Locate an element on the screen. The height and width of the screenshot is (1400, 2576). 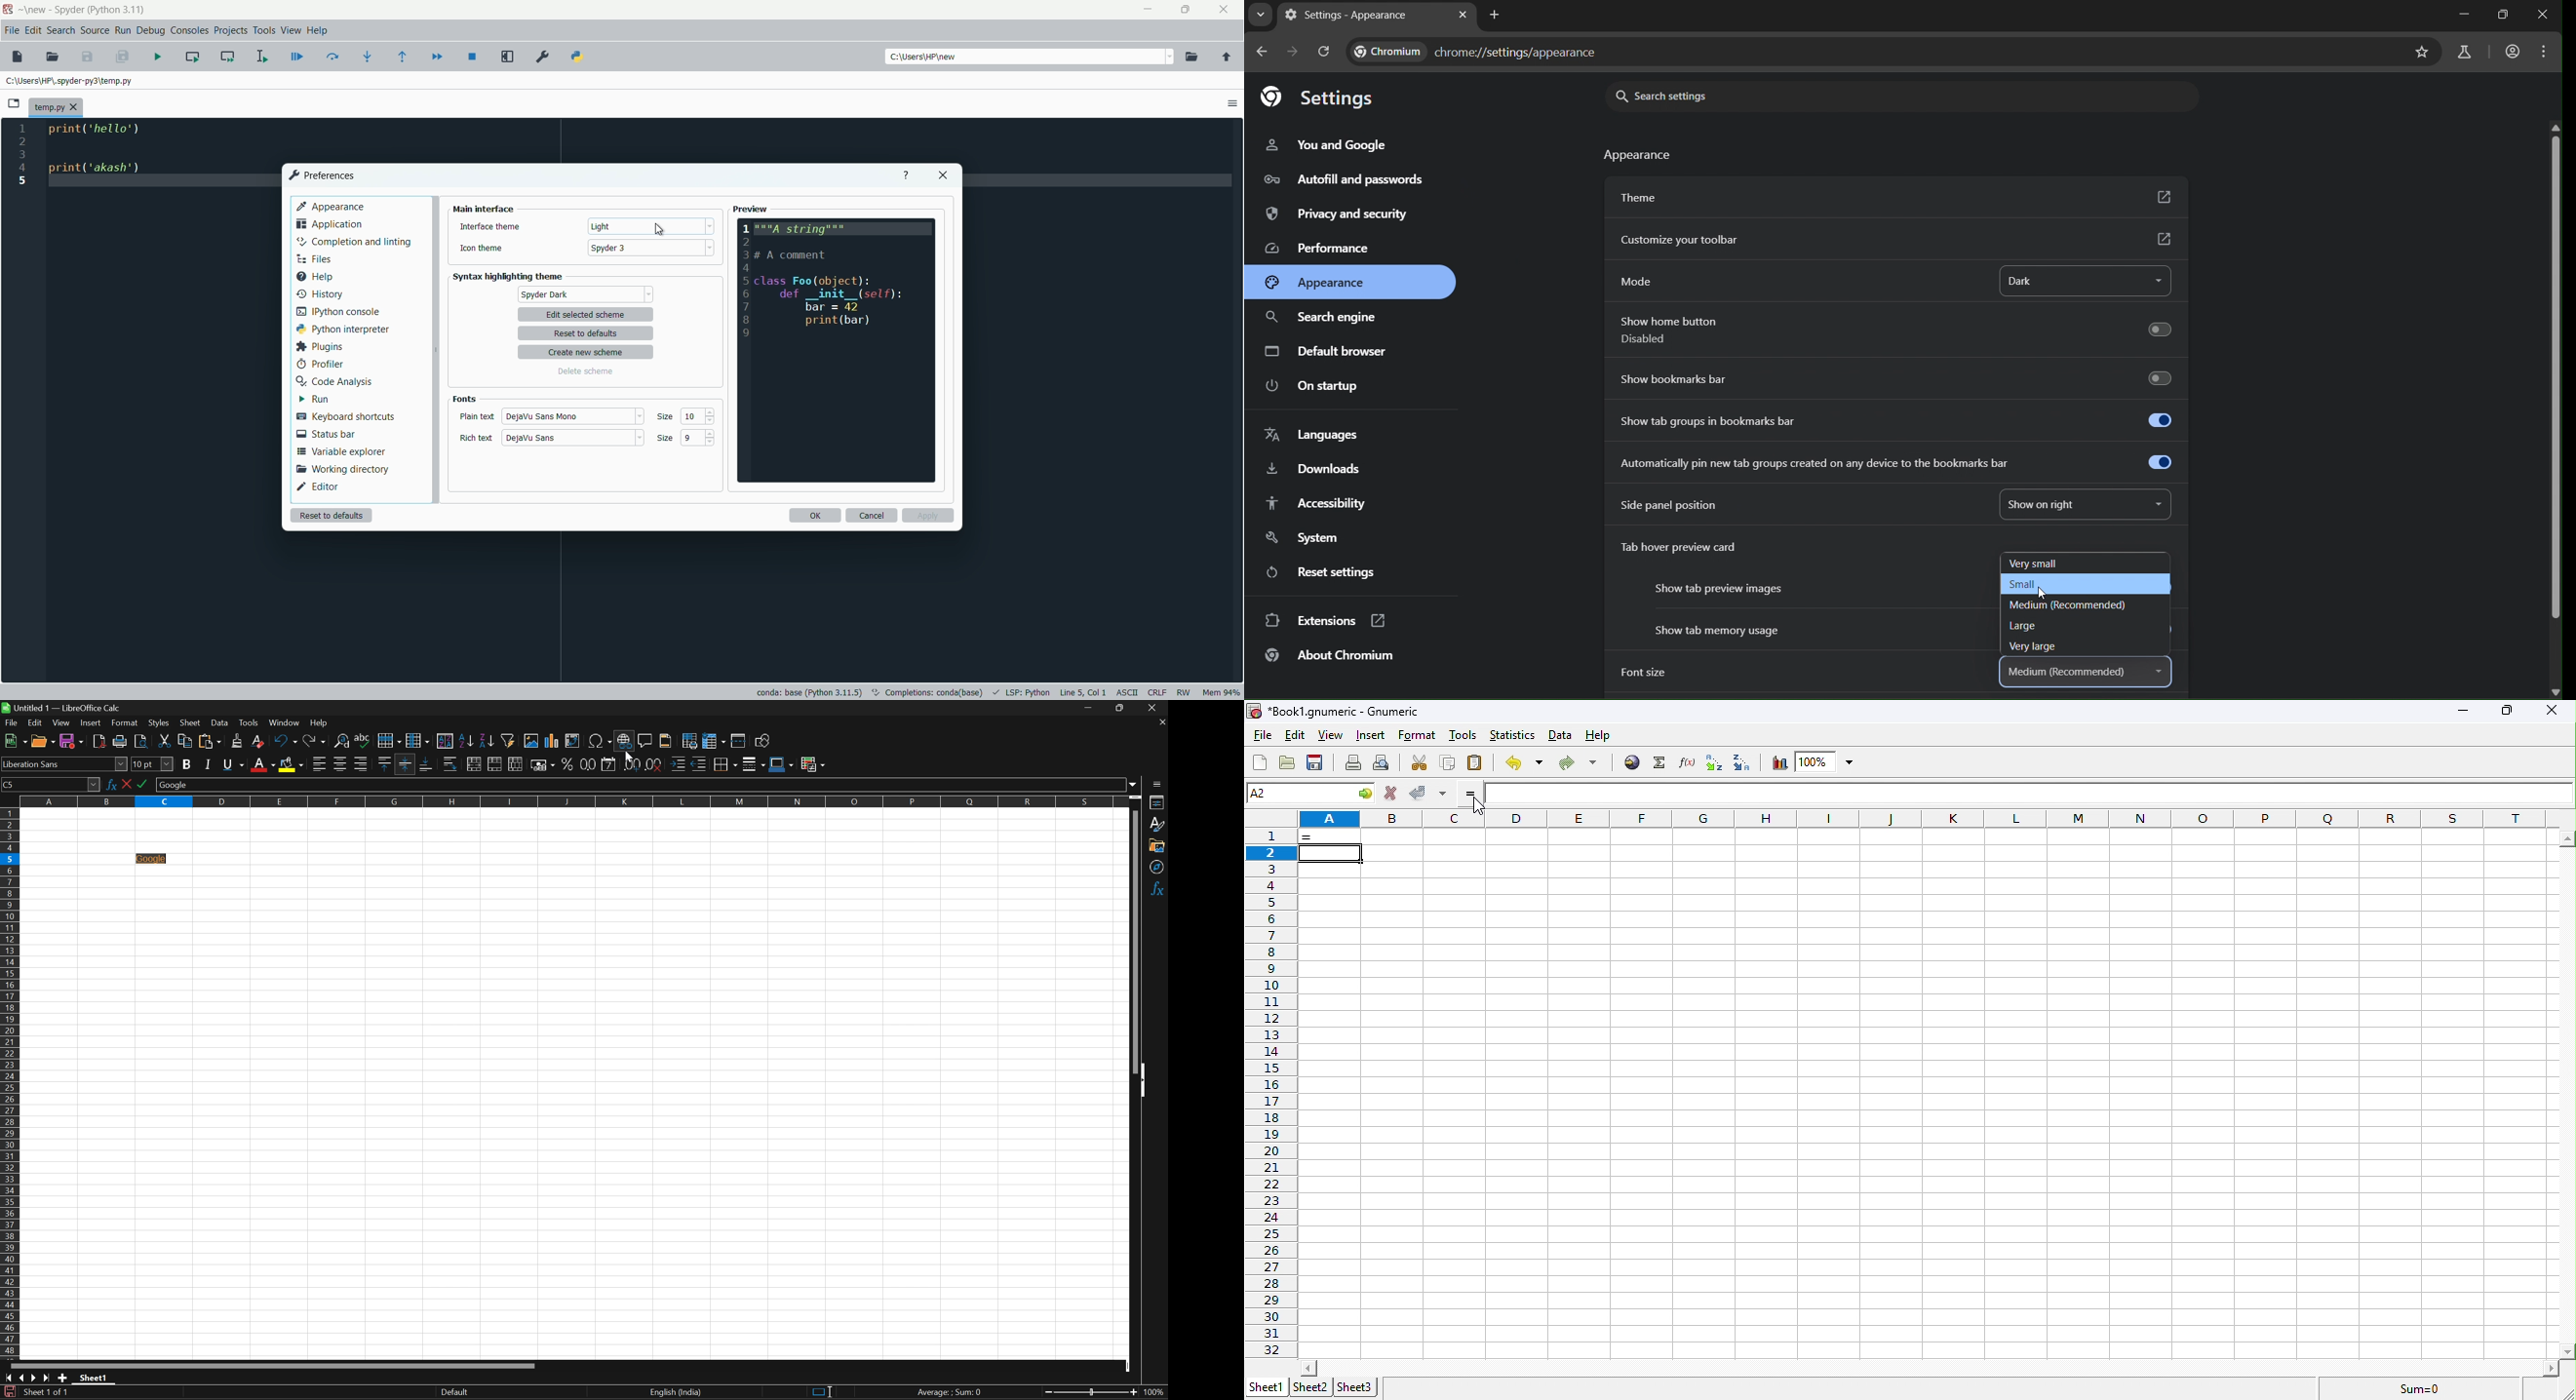
Show draw functions is located at coordinates (764, 739).